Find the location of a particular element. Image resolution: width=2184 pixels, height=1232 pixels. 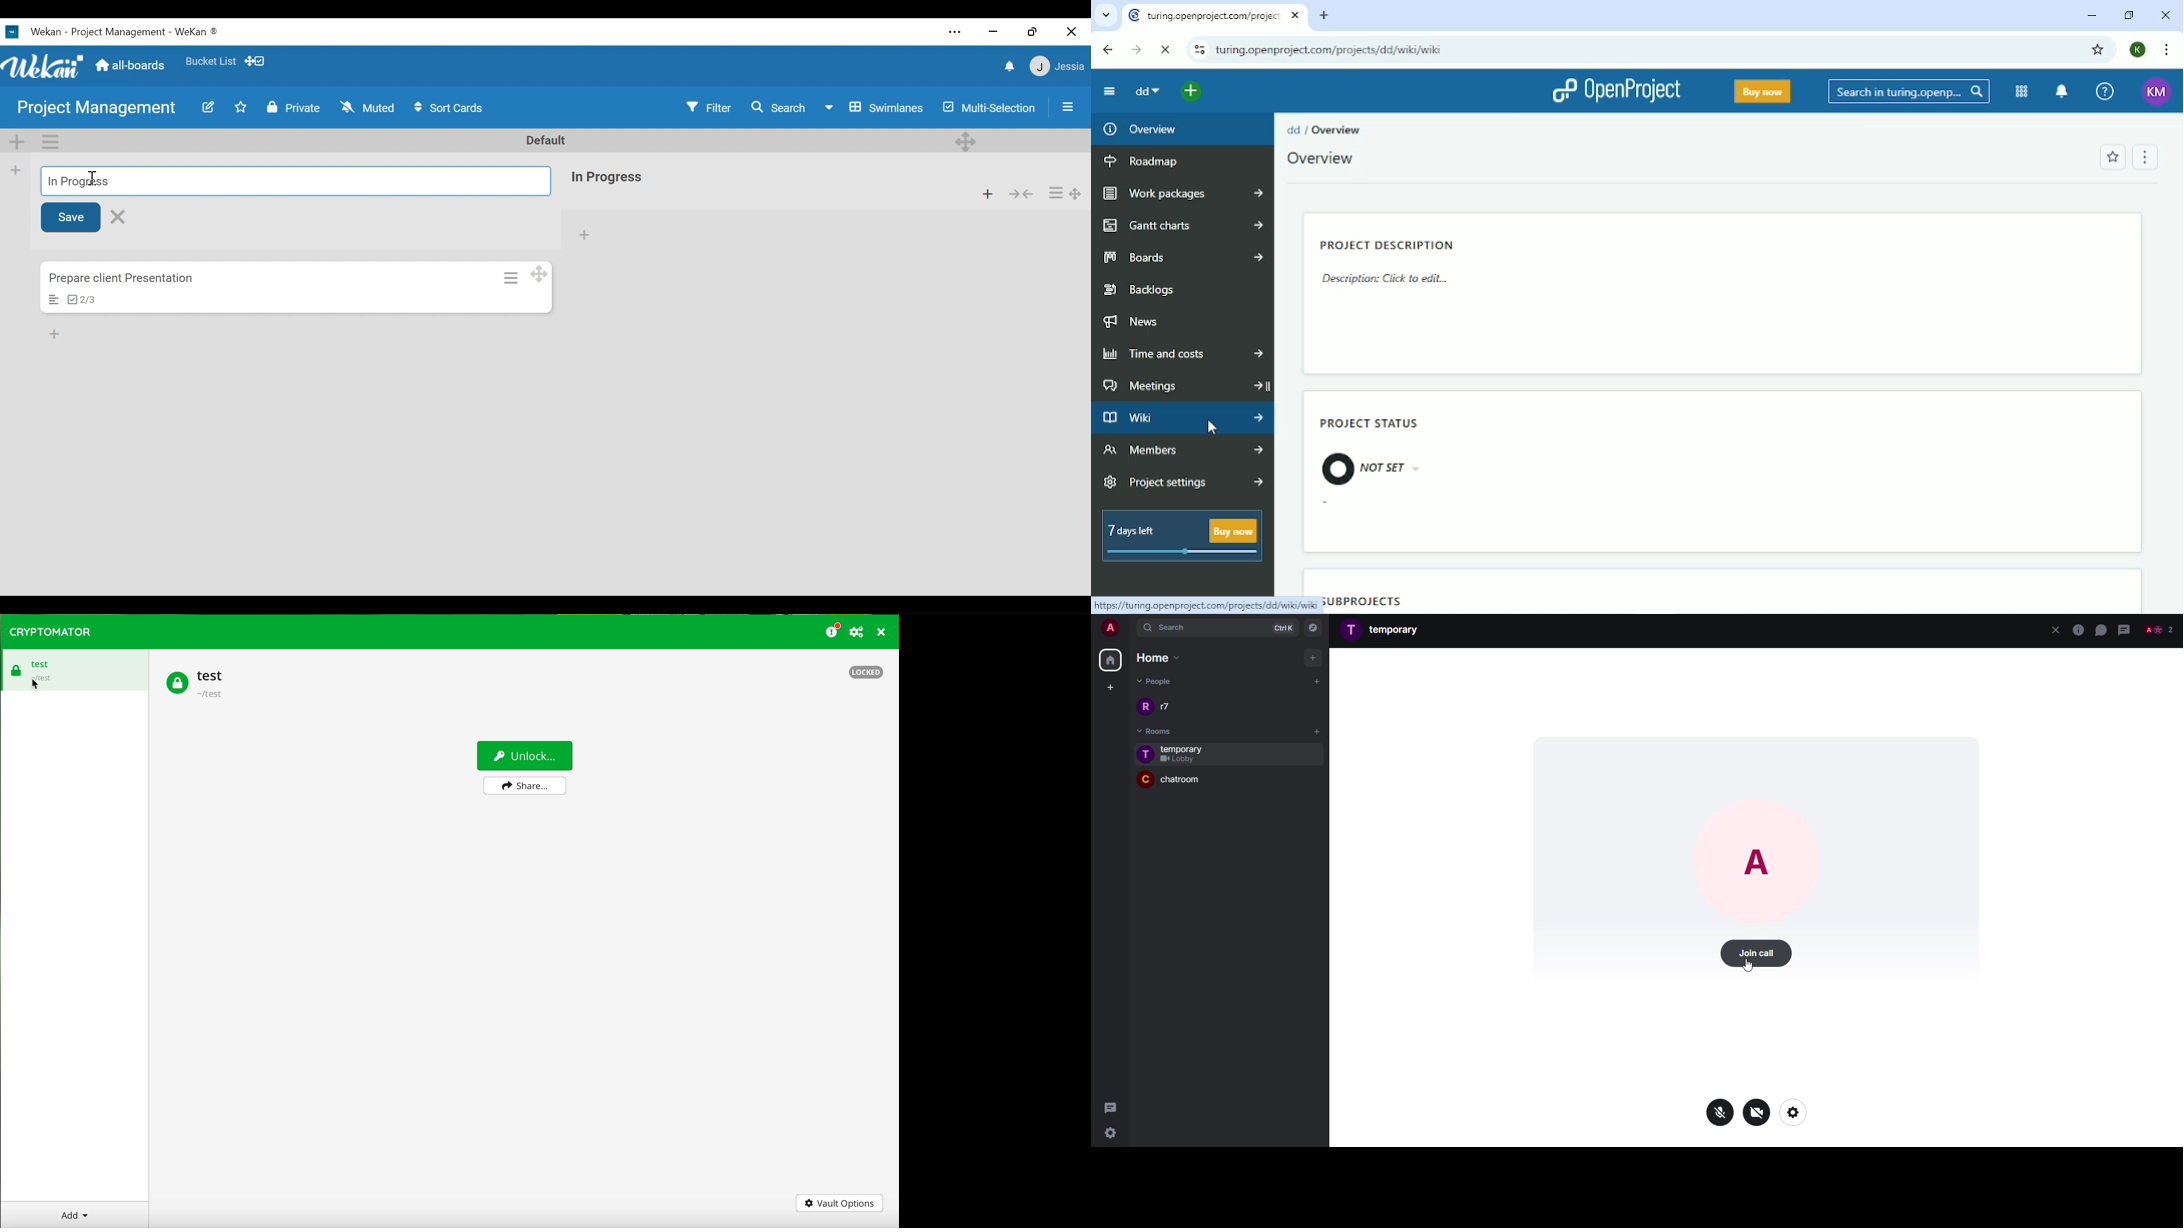

Project description is located at coordinates (1393, 265).